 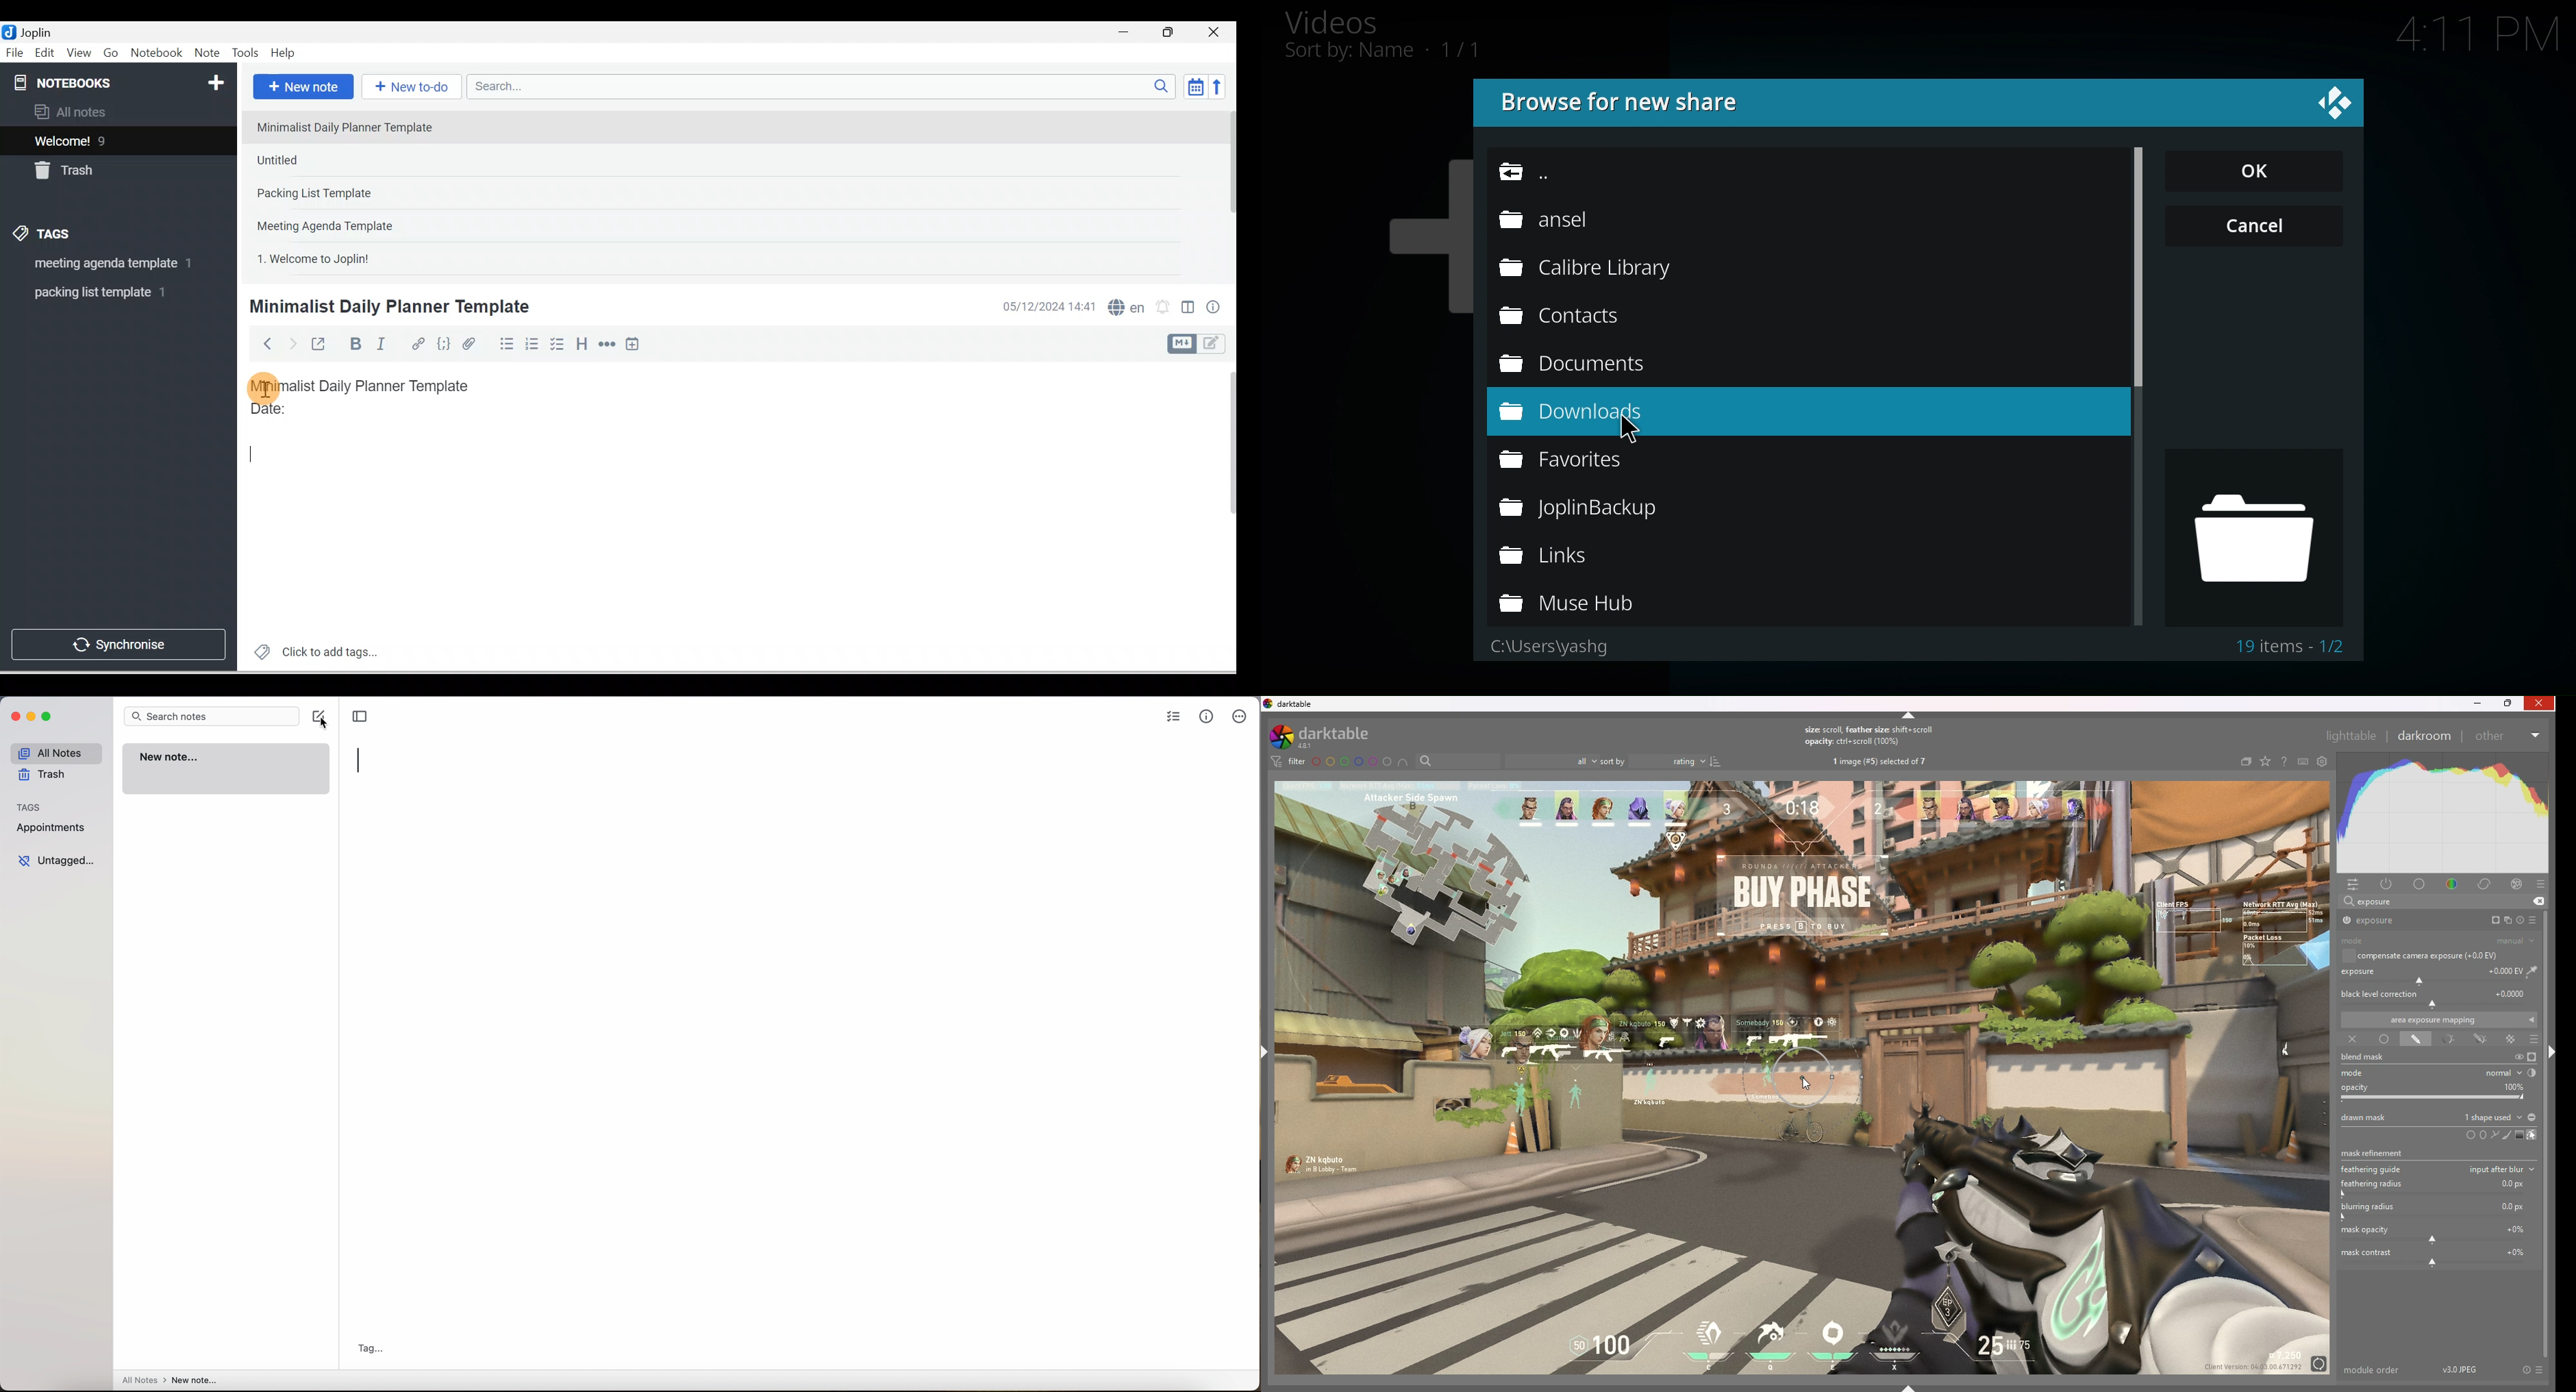 I want to click on Set alarm, so click(x=1161, y=307).